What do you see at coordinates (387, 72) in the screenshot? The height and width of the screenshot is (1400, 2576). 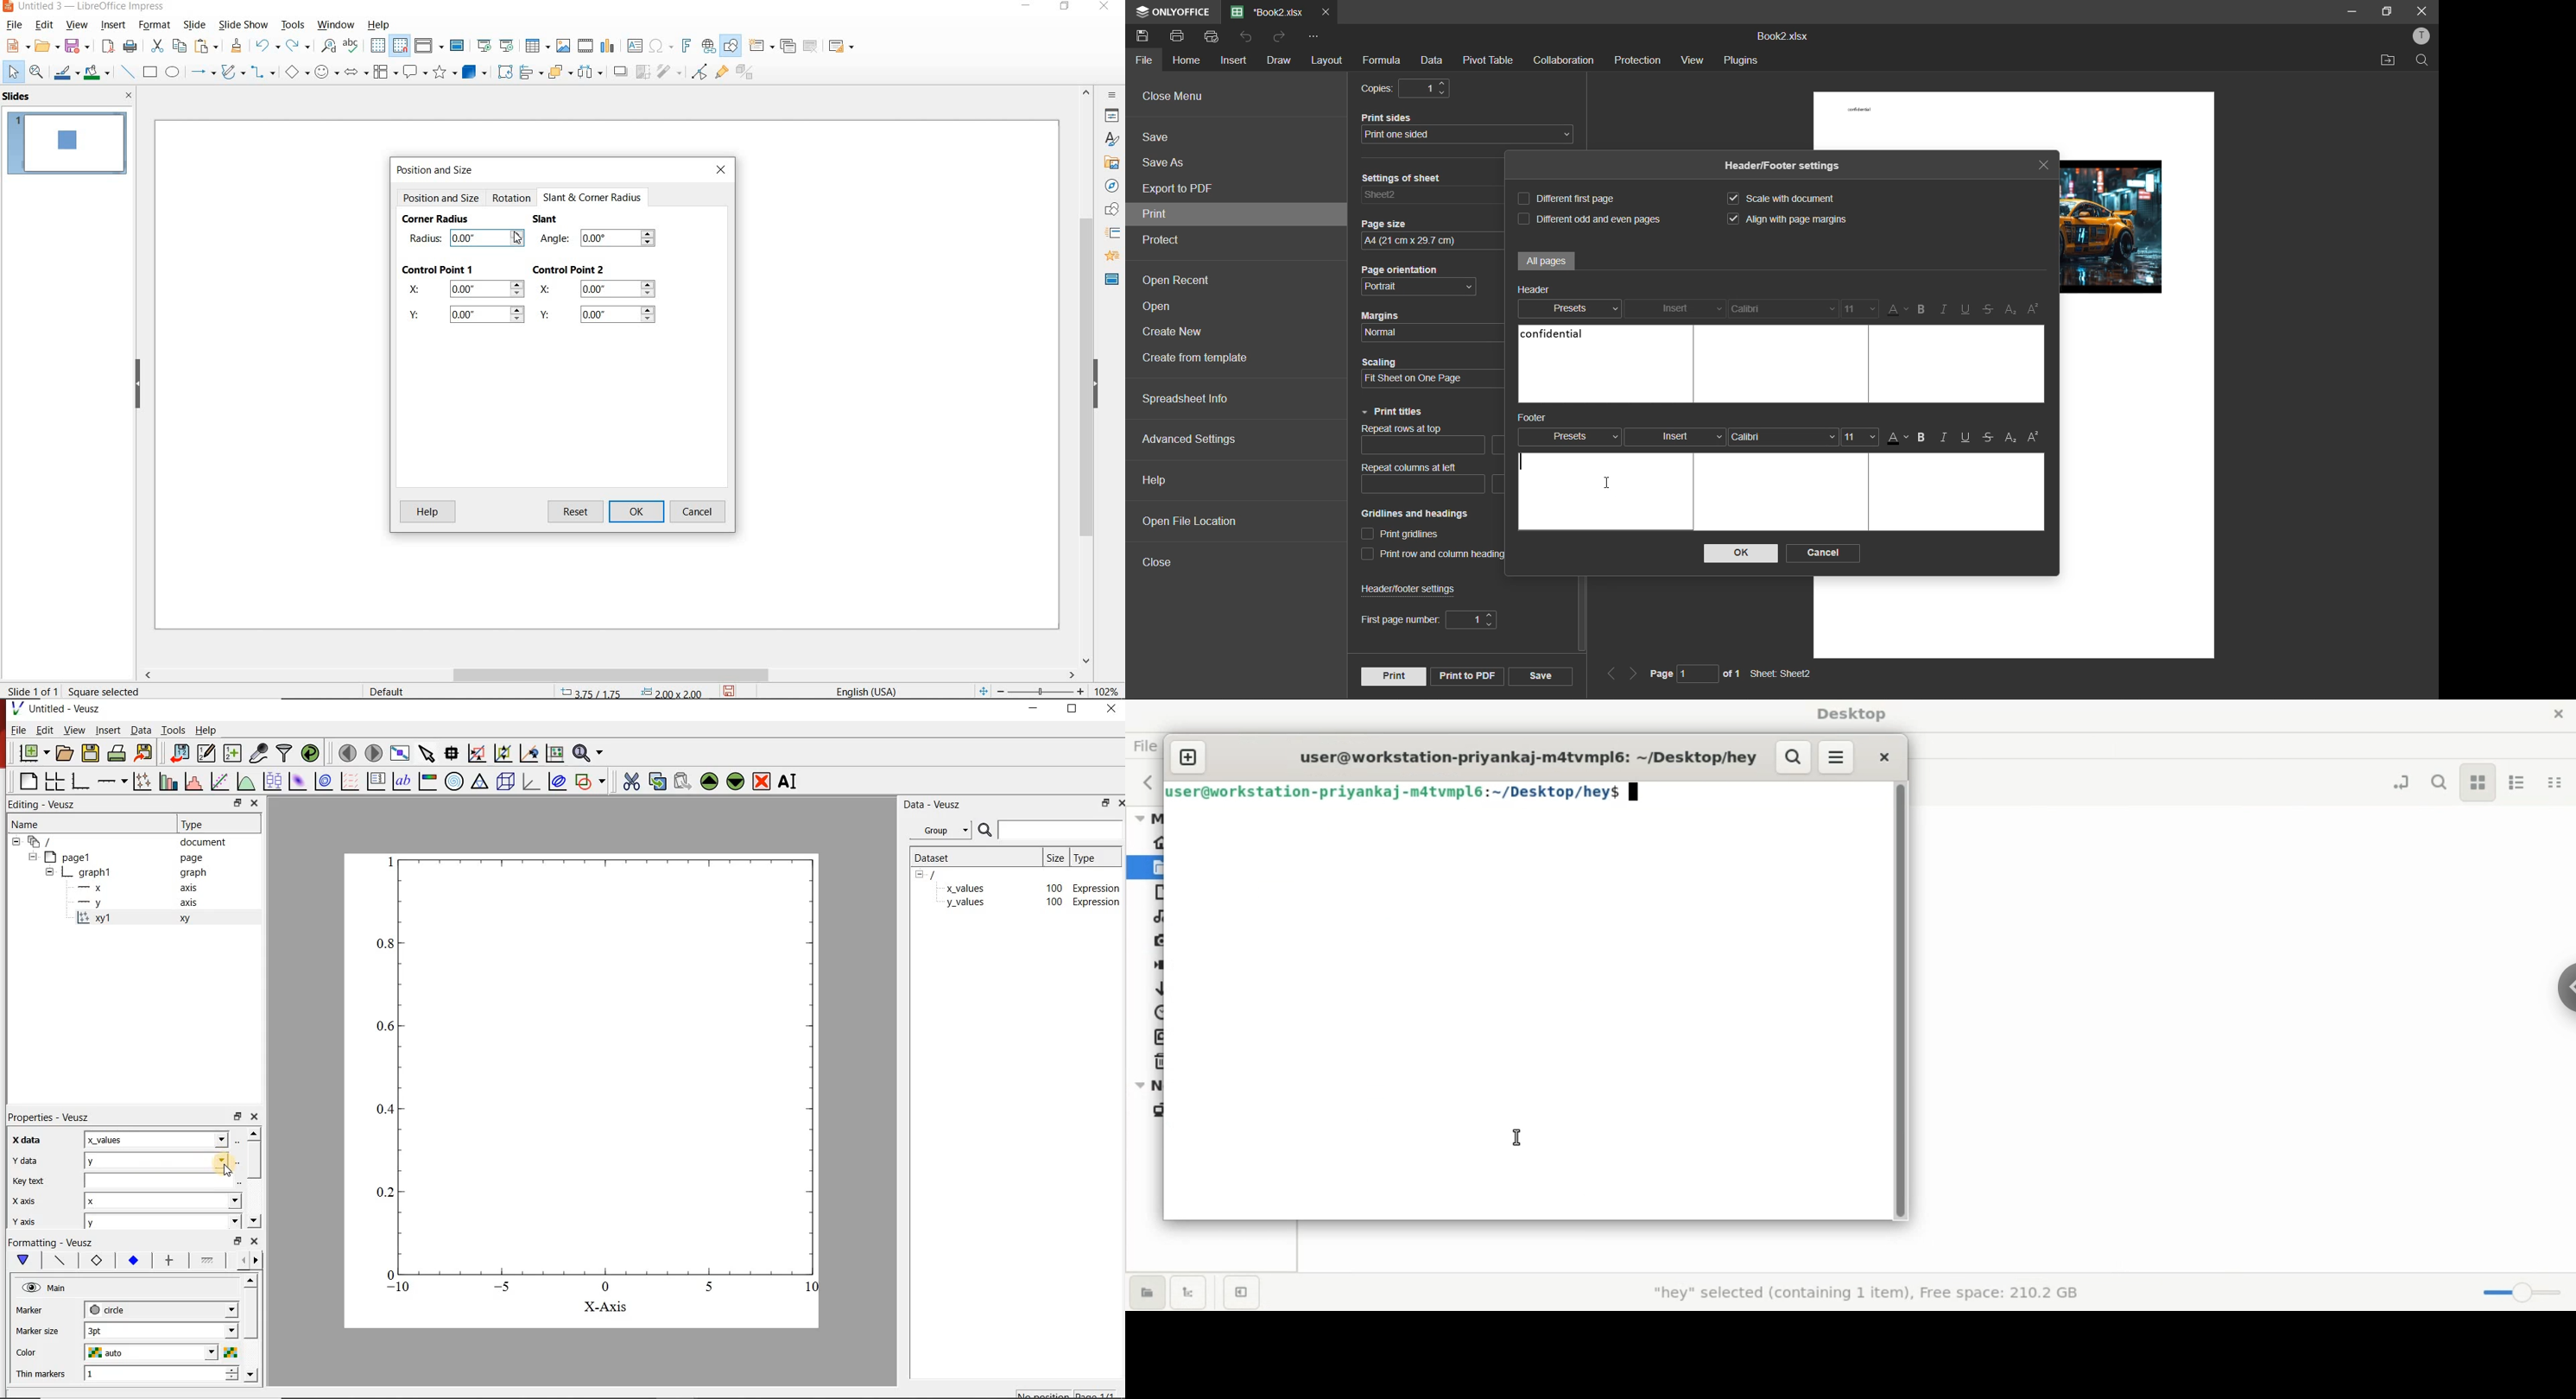 I see `flowchart` at bounding box center [387, 72].